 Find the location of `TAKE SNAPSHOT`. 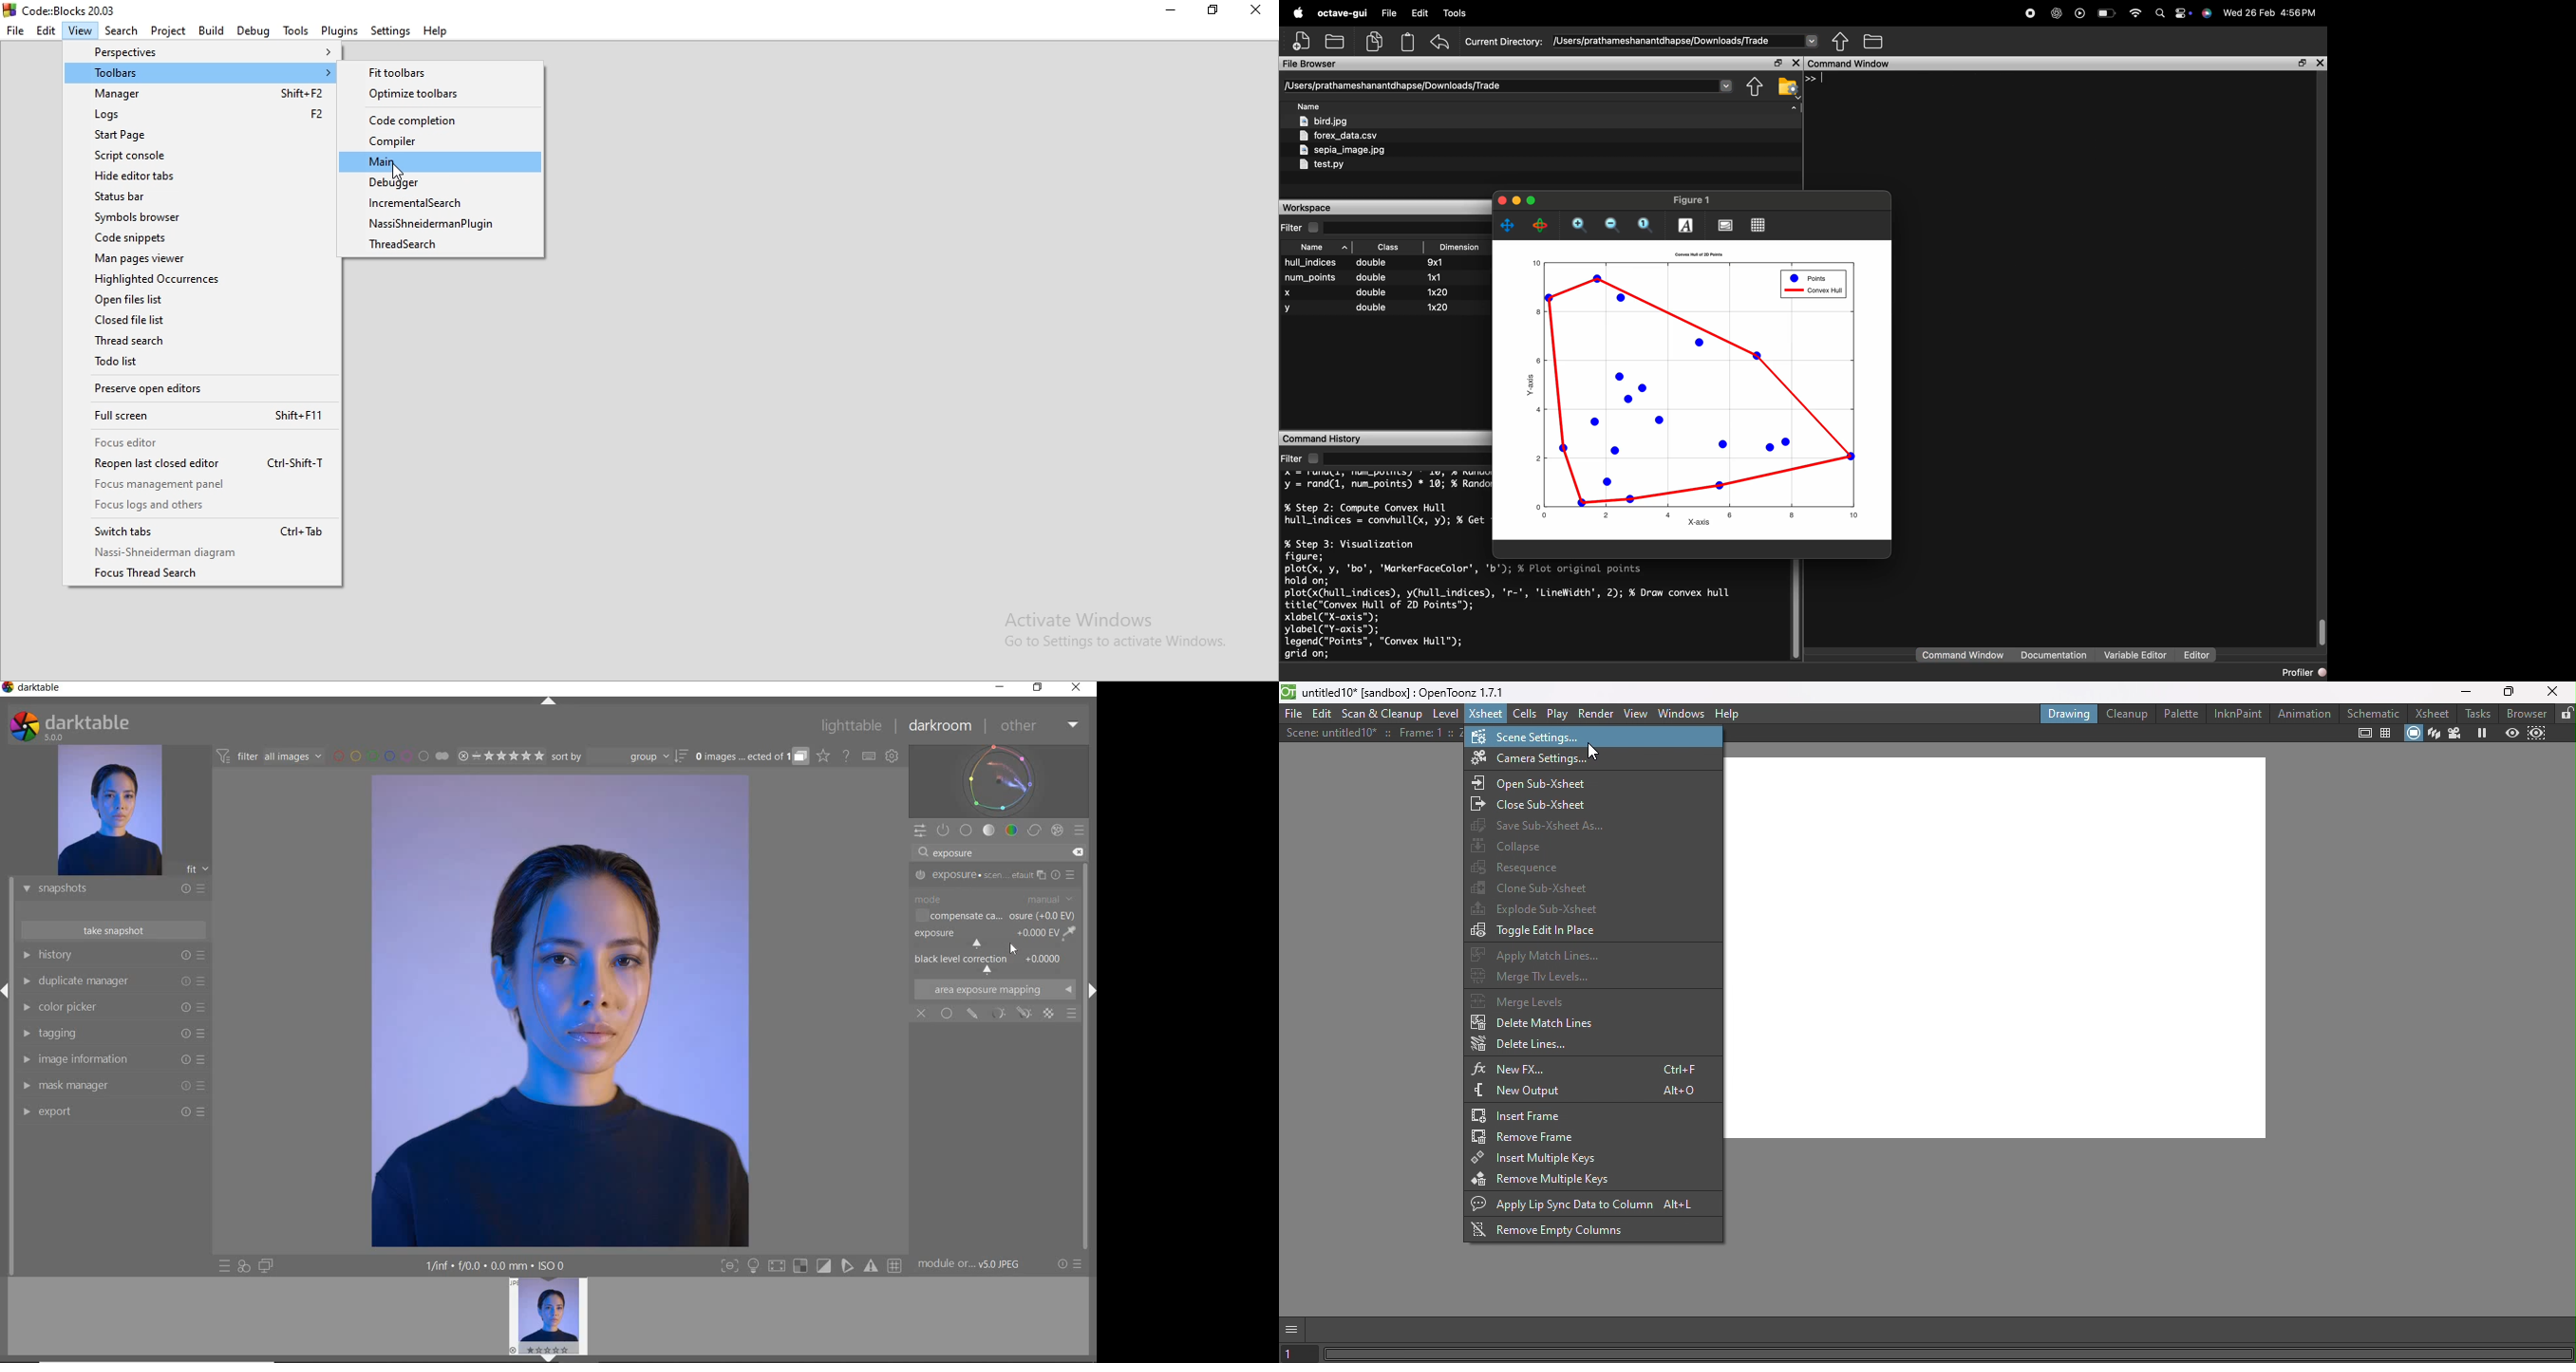

TAKE SNAPSHOT is located at coordinates (112, 930).